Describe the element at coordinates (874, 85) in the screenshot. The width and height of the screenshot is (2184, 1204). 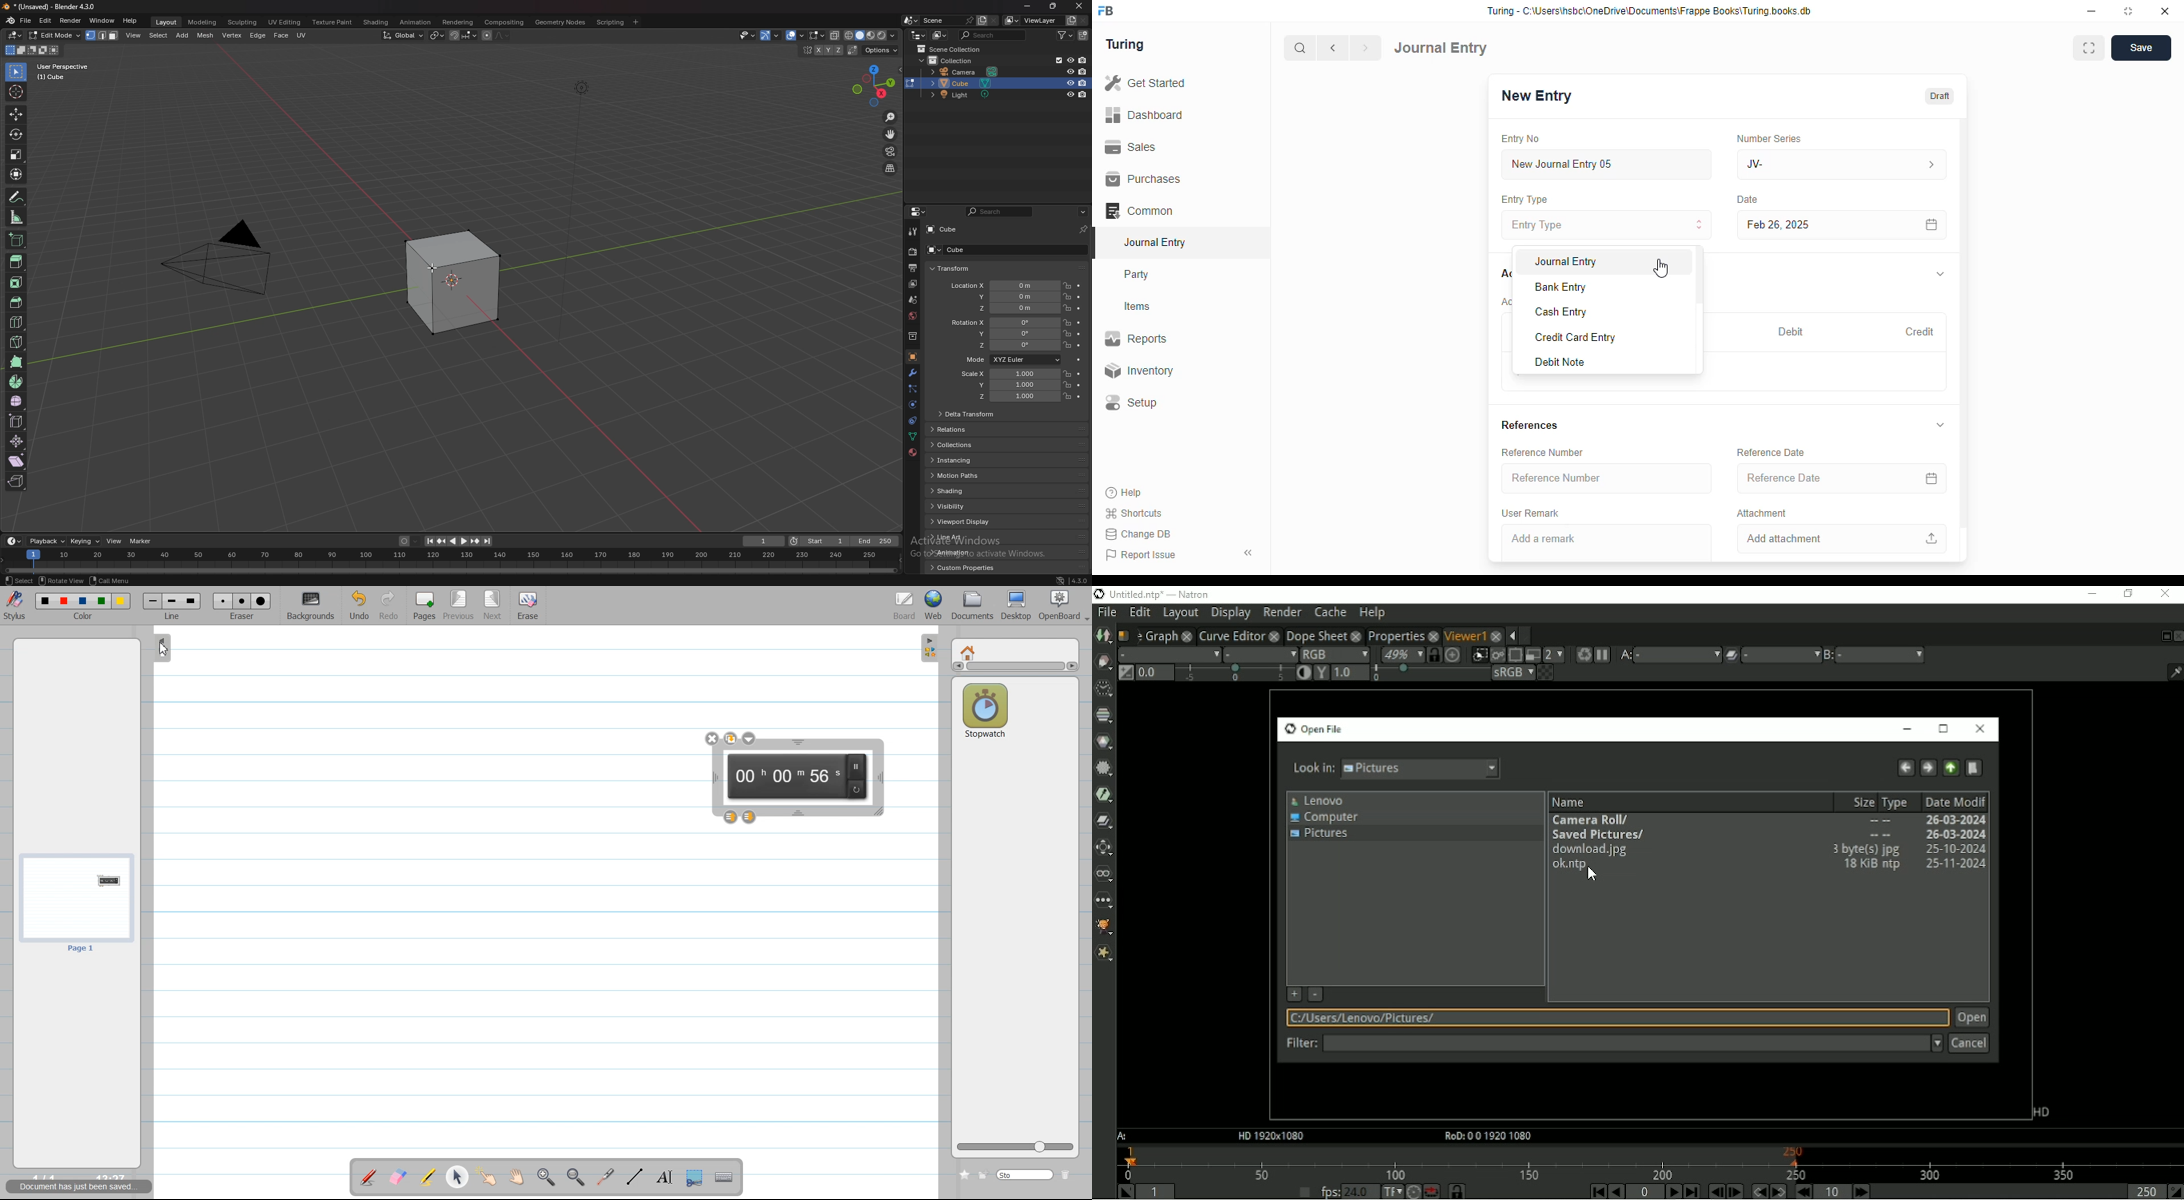
I see `viewpoint` at that location.